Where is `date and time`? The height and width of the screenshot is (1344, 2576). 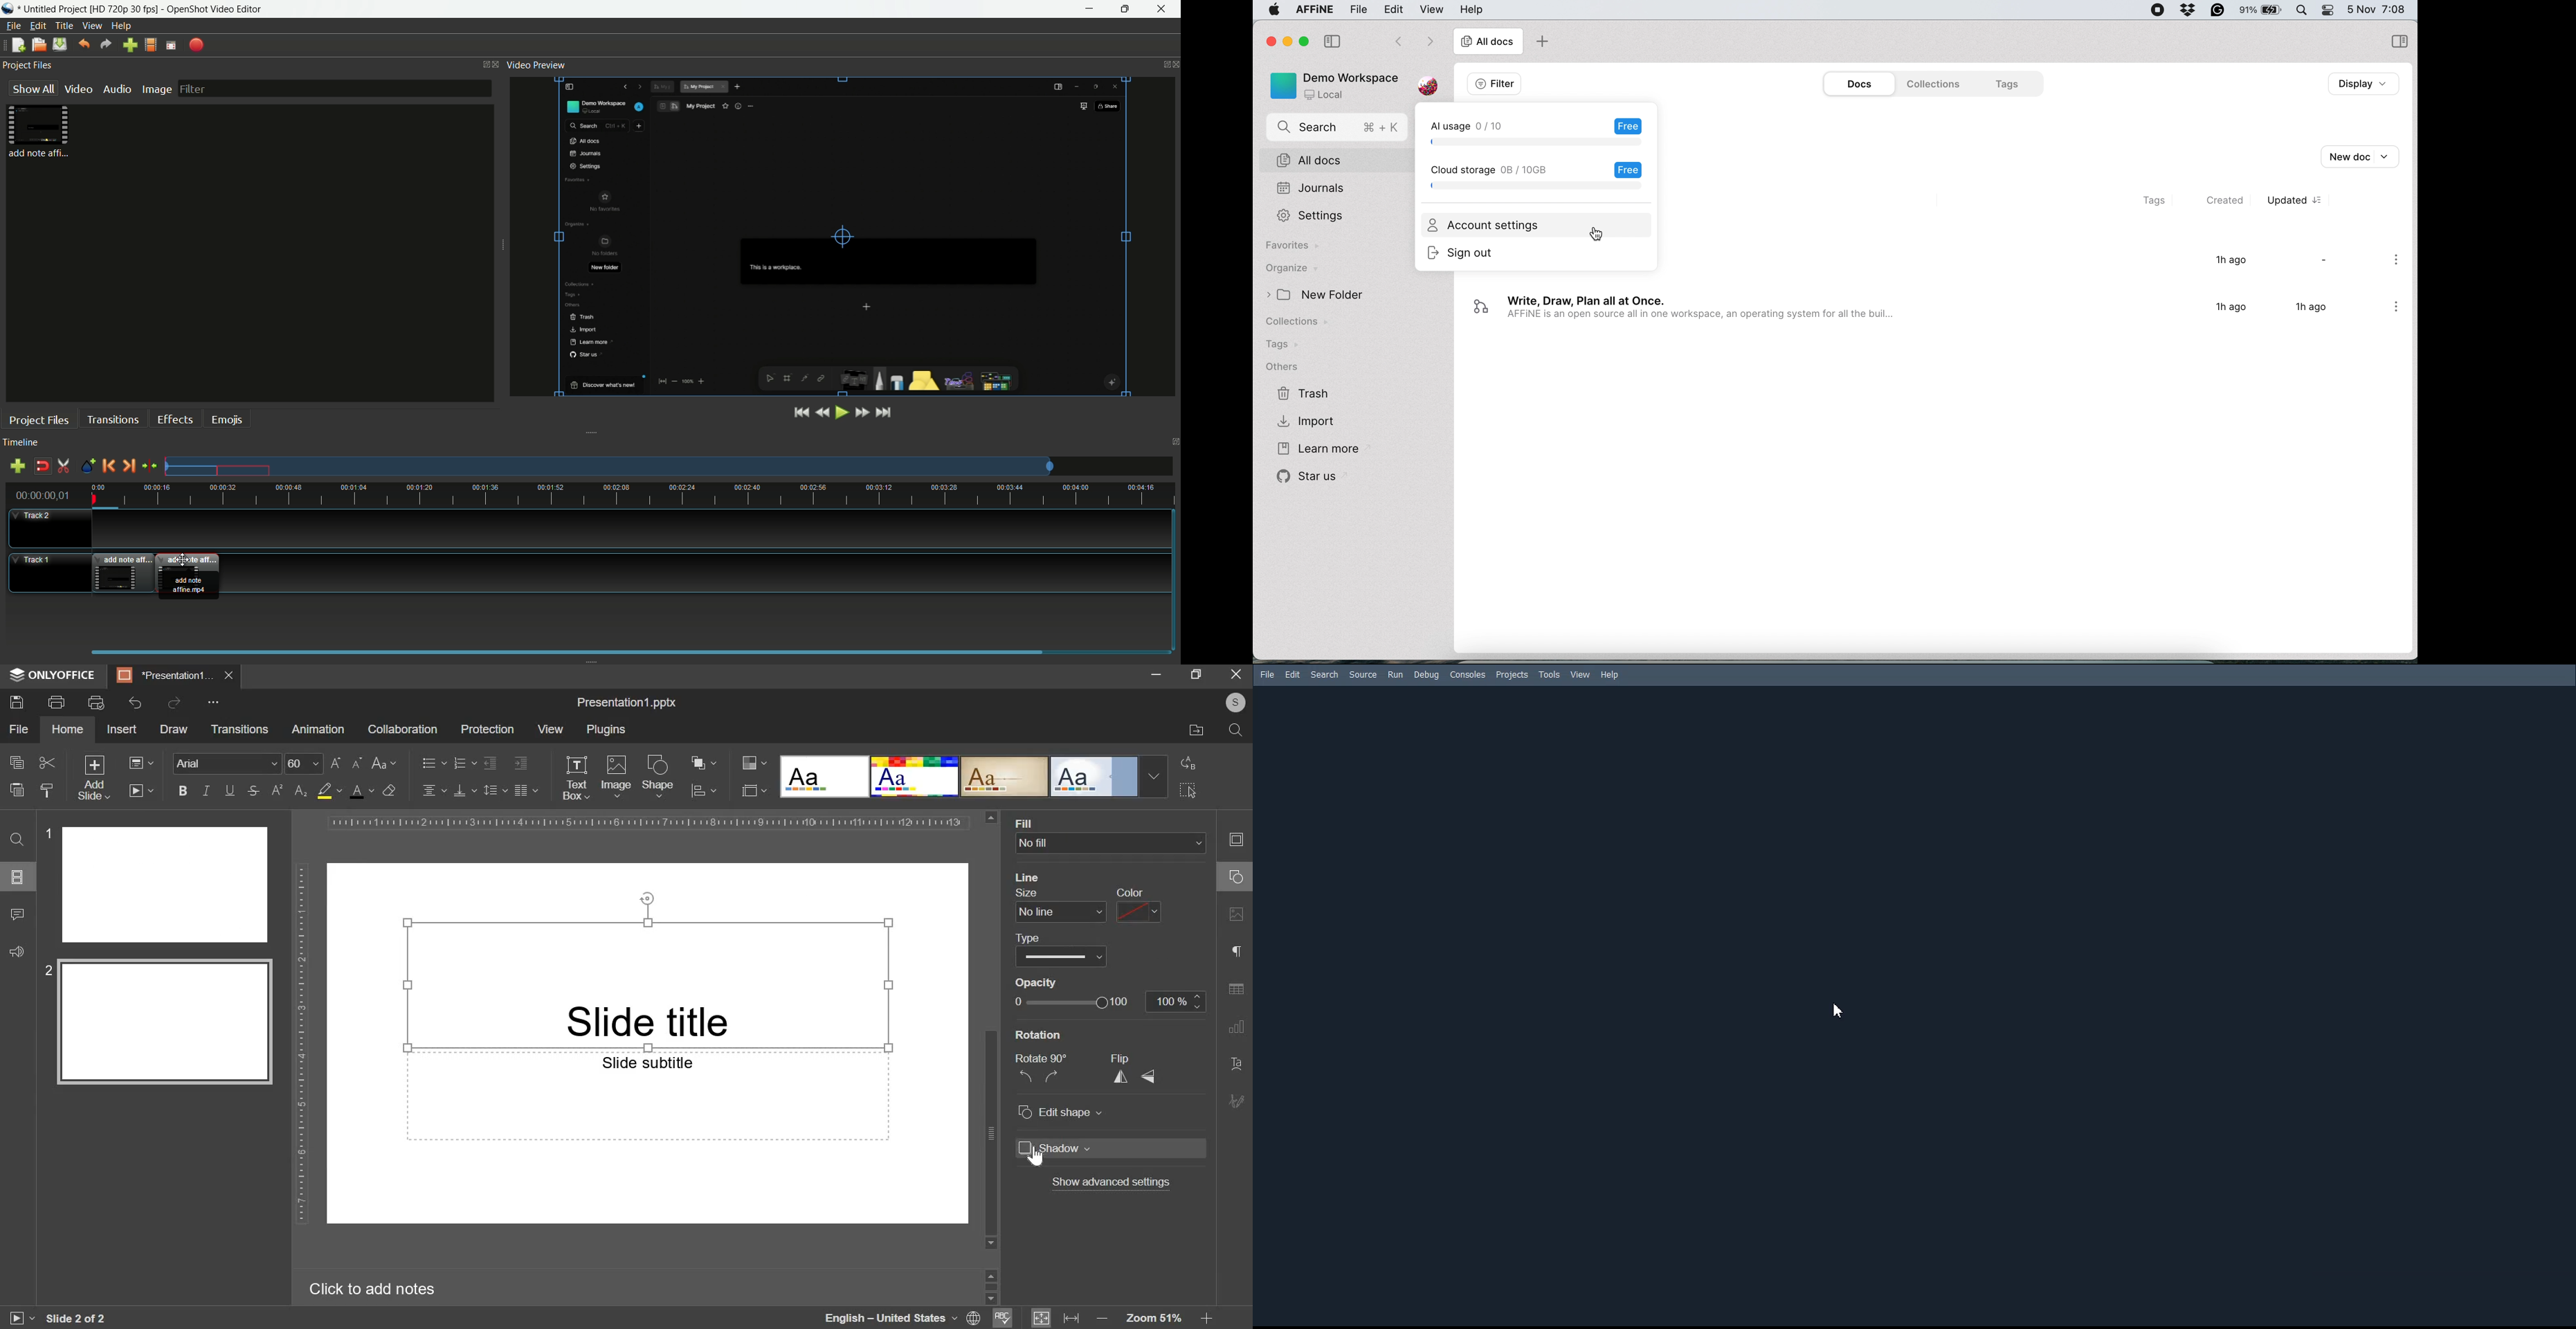 date and time is located at coordinates (2379, 9).